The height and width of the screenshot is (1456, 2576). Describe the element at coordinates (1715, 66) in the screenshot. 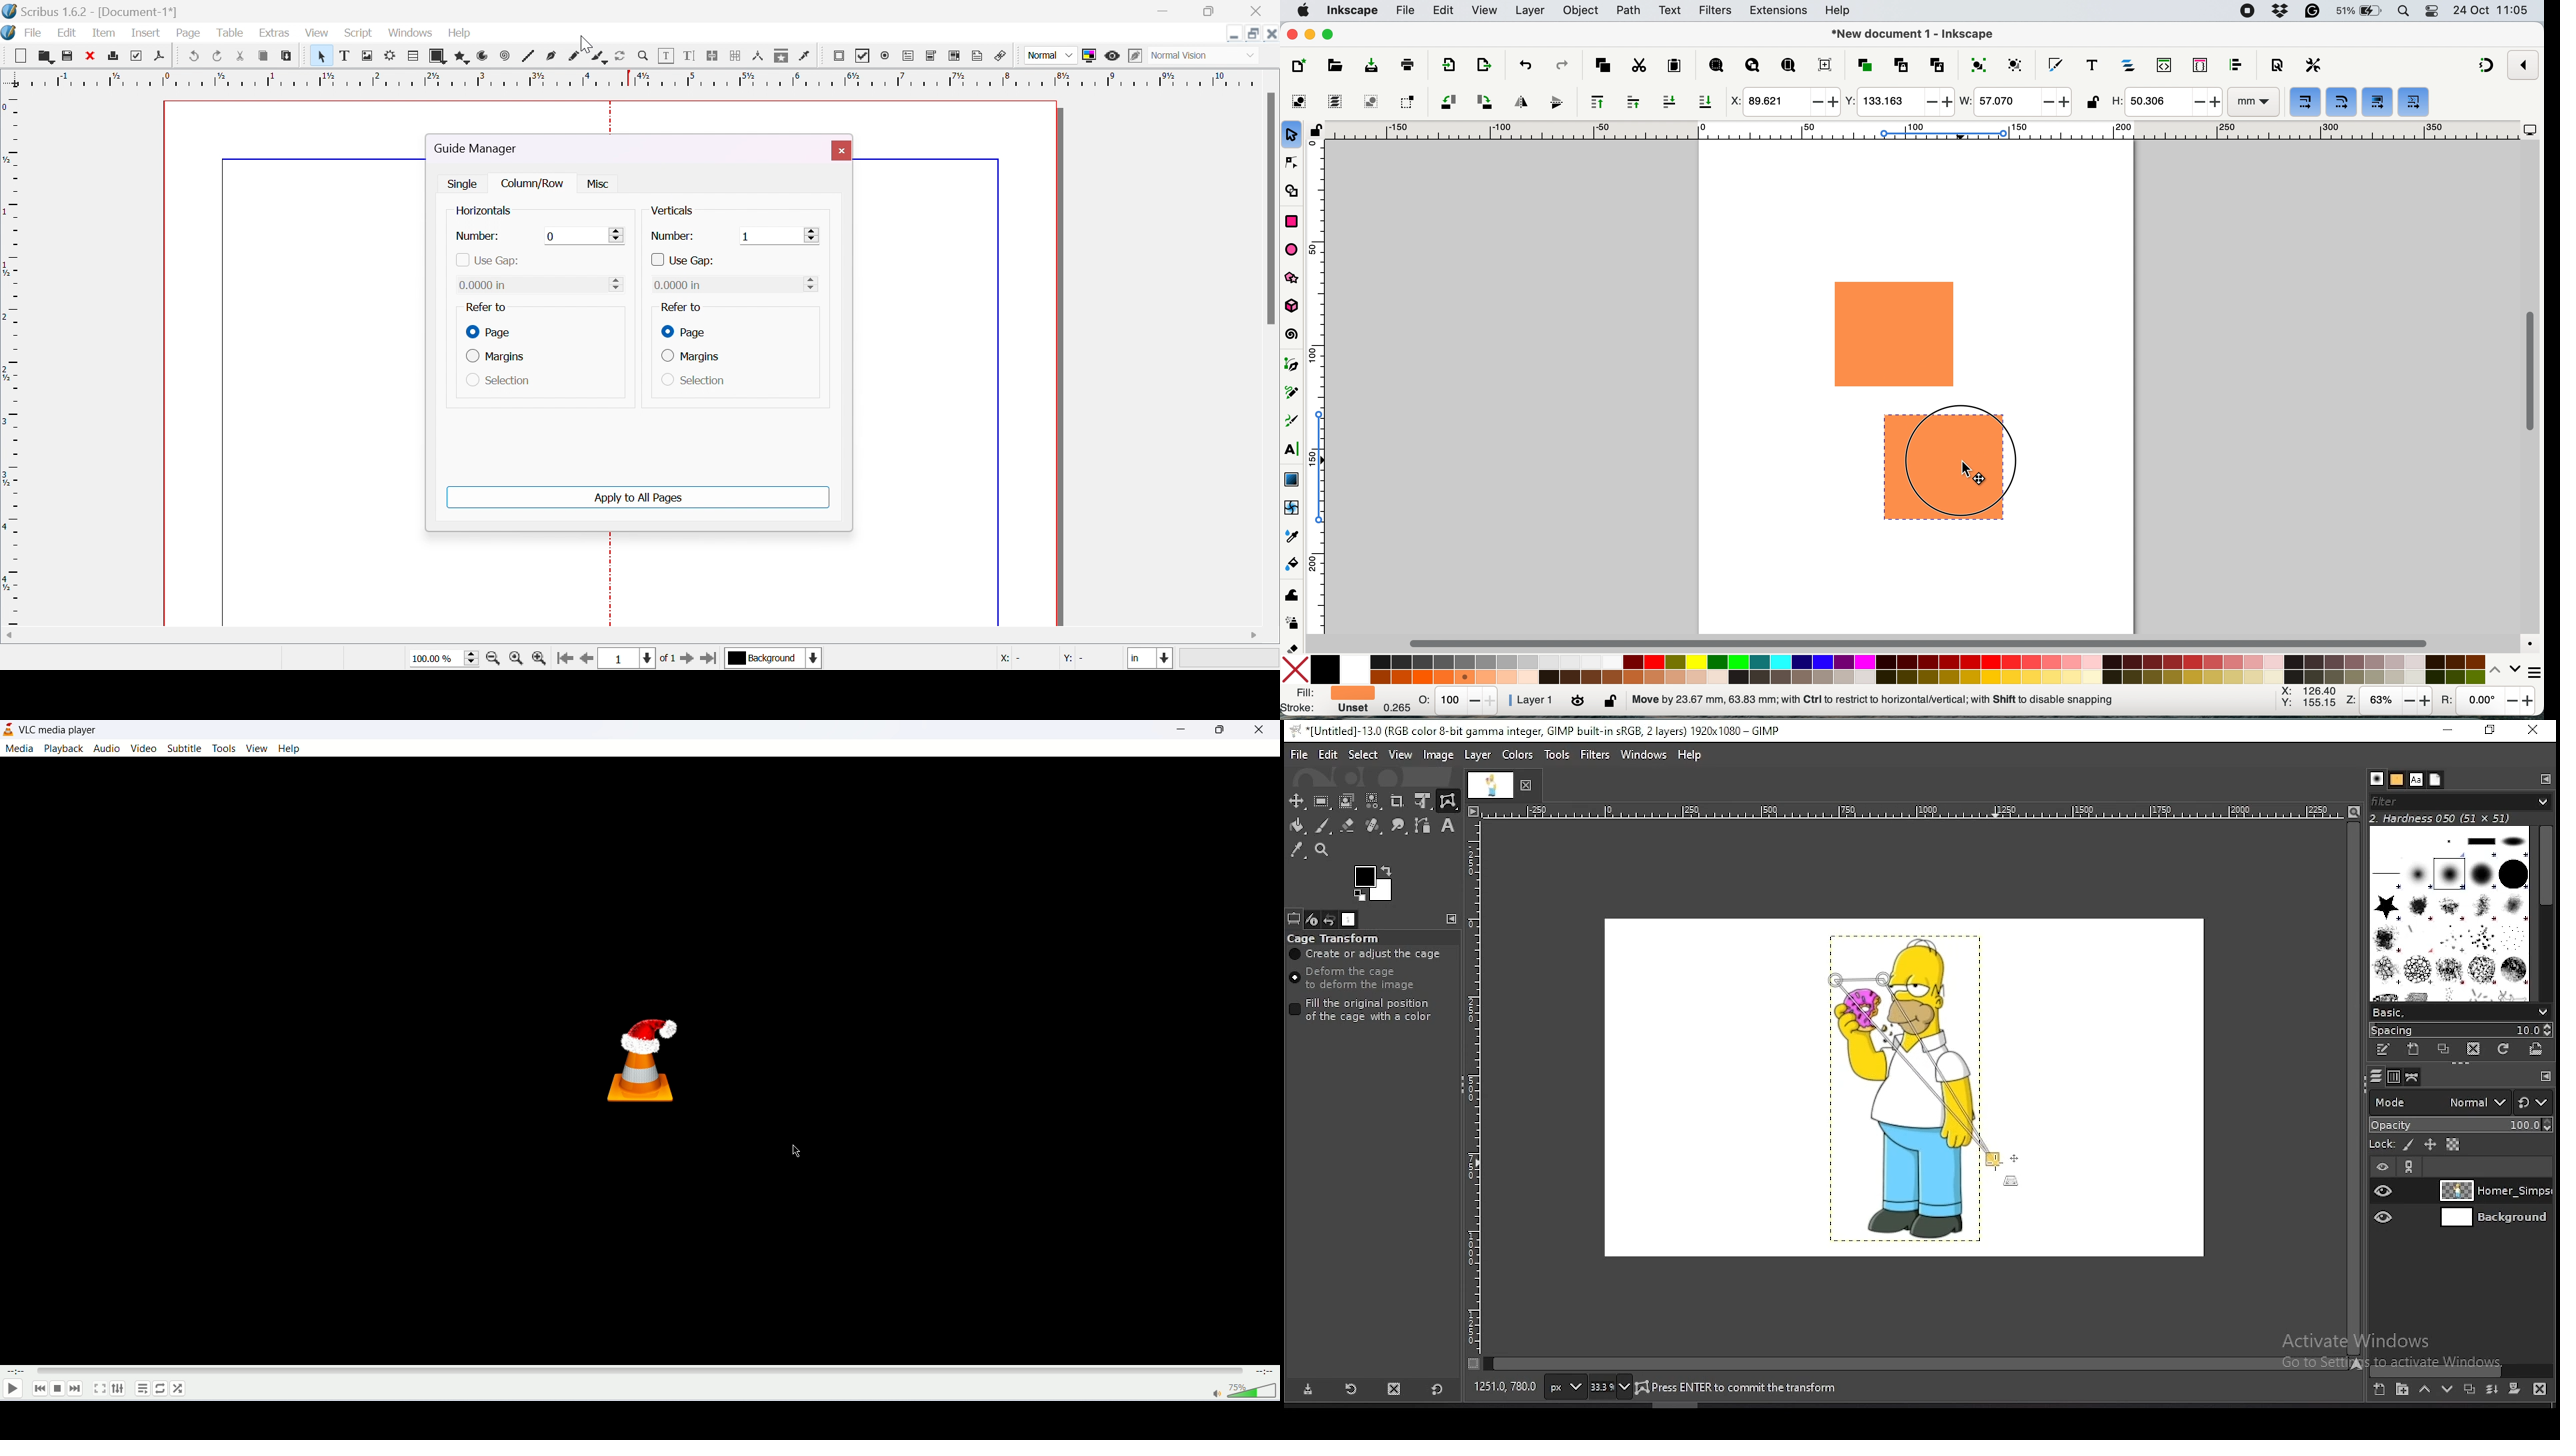

I see `zoom selection` at that location.